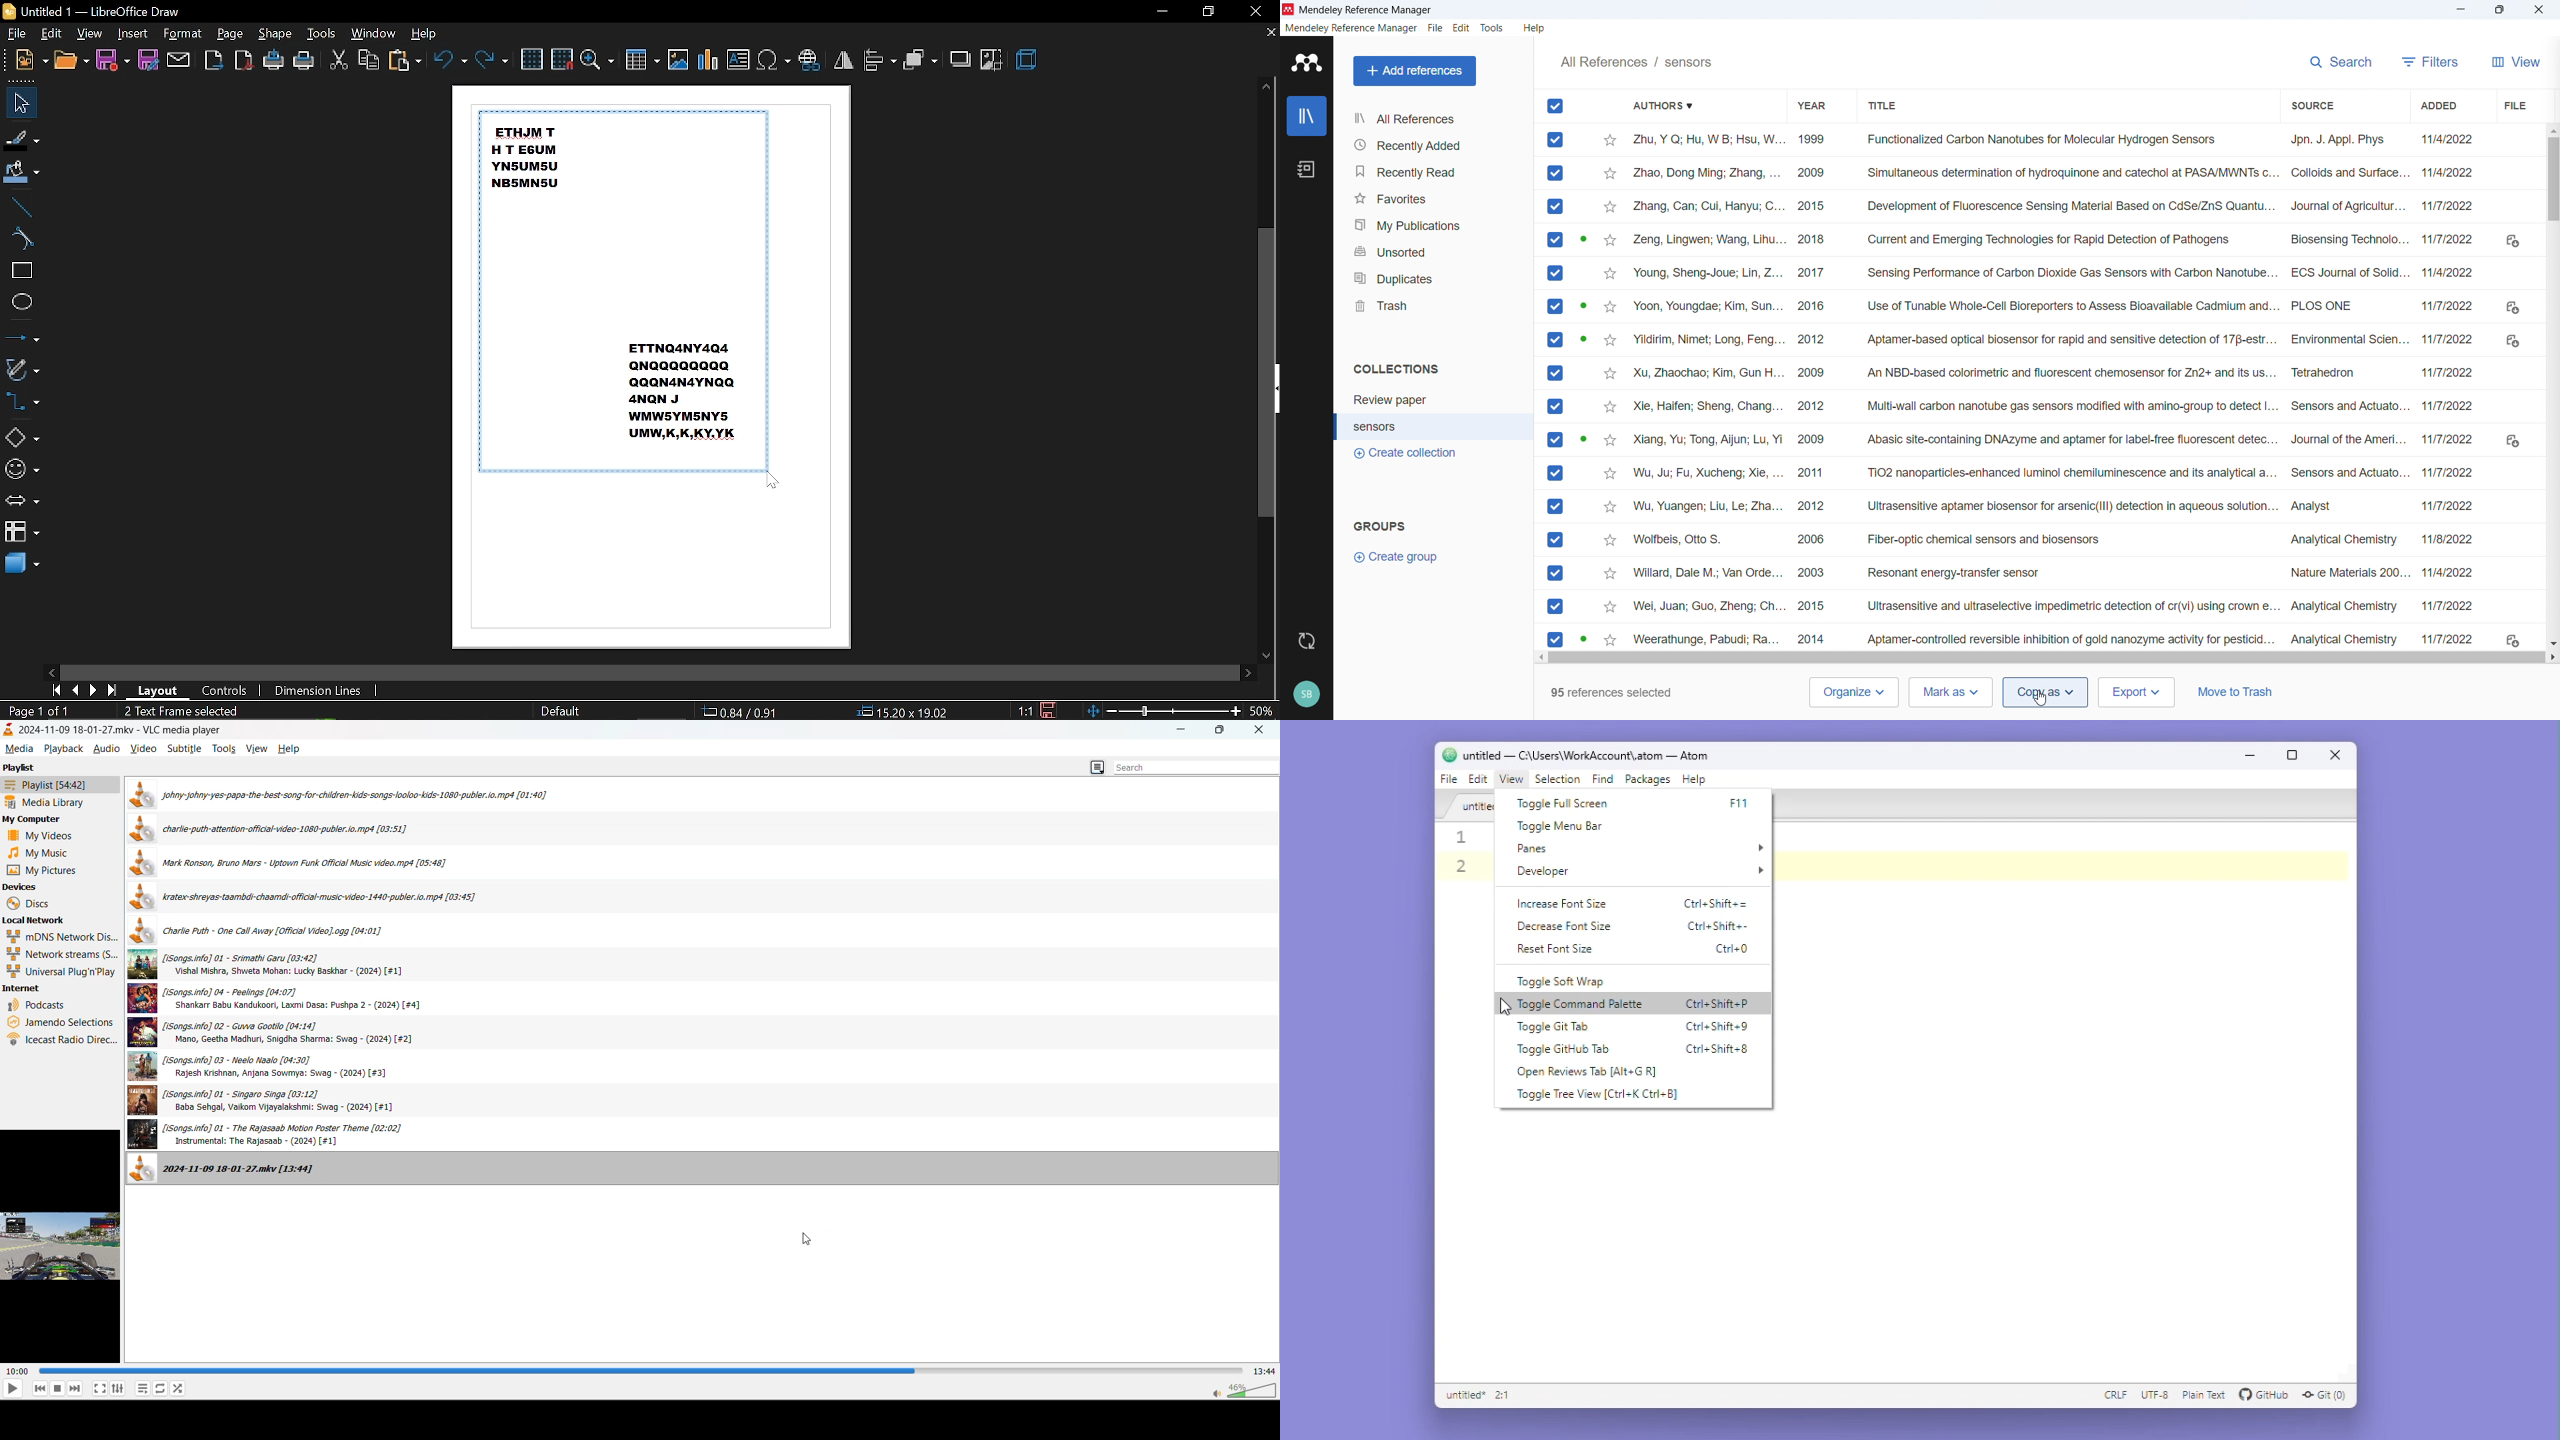  What do you see at coordinates (1885, 107) in the screenshot?
I see `Sort by title ` at bounding box center [1885, 107].